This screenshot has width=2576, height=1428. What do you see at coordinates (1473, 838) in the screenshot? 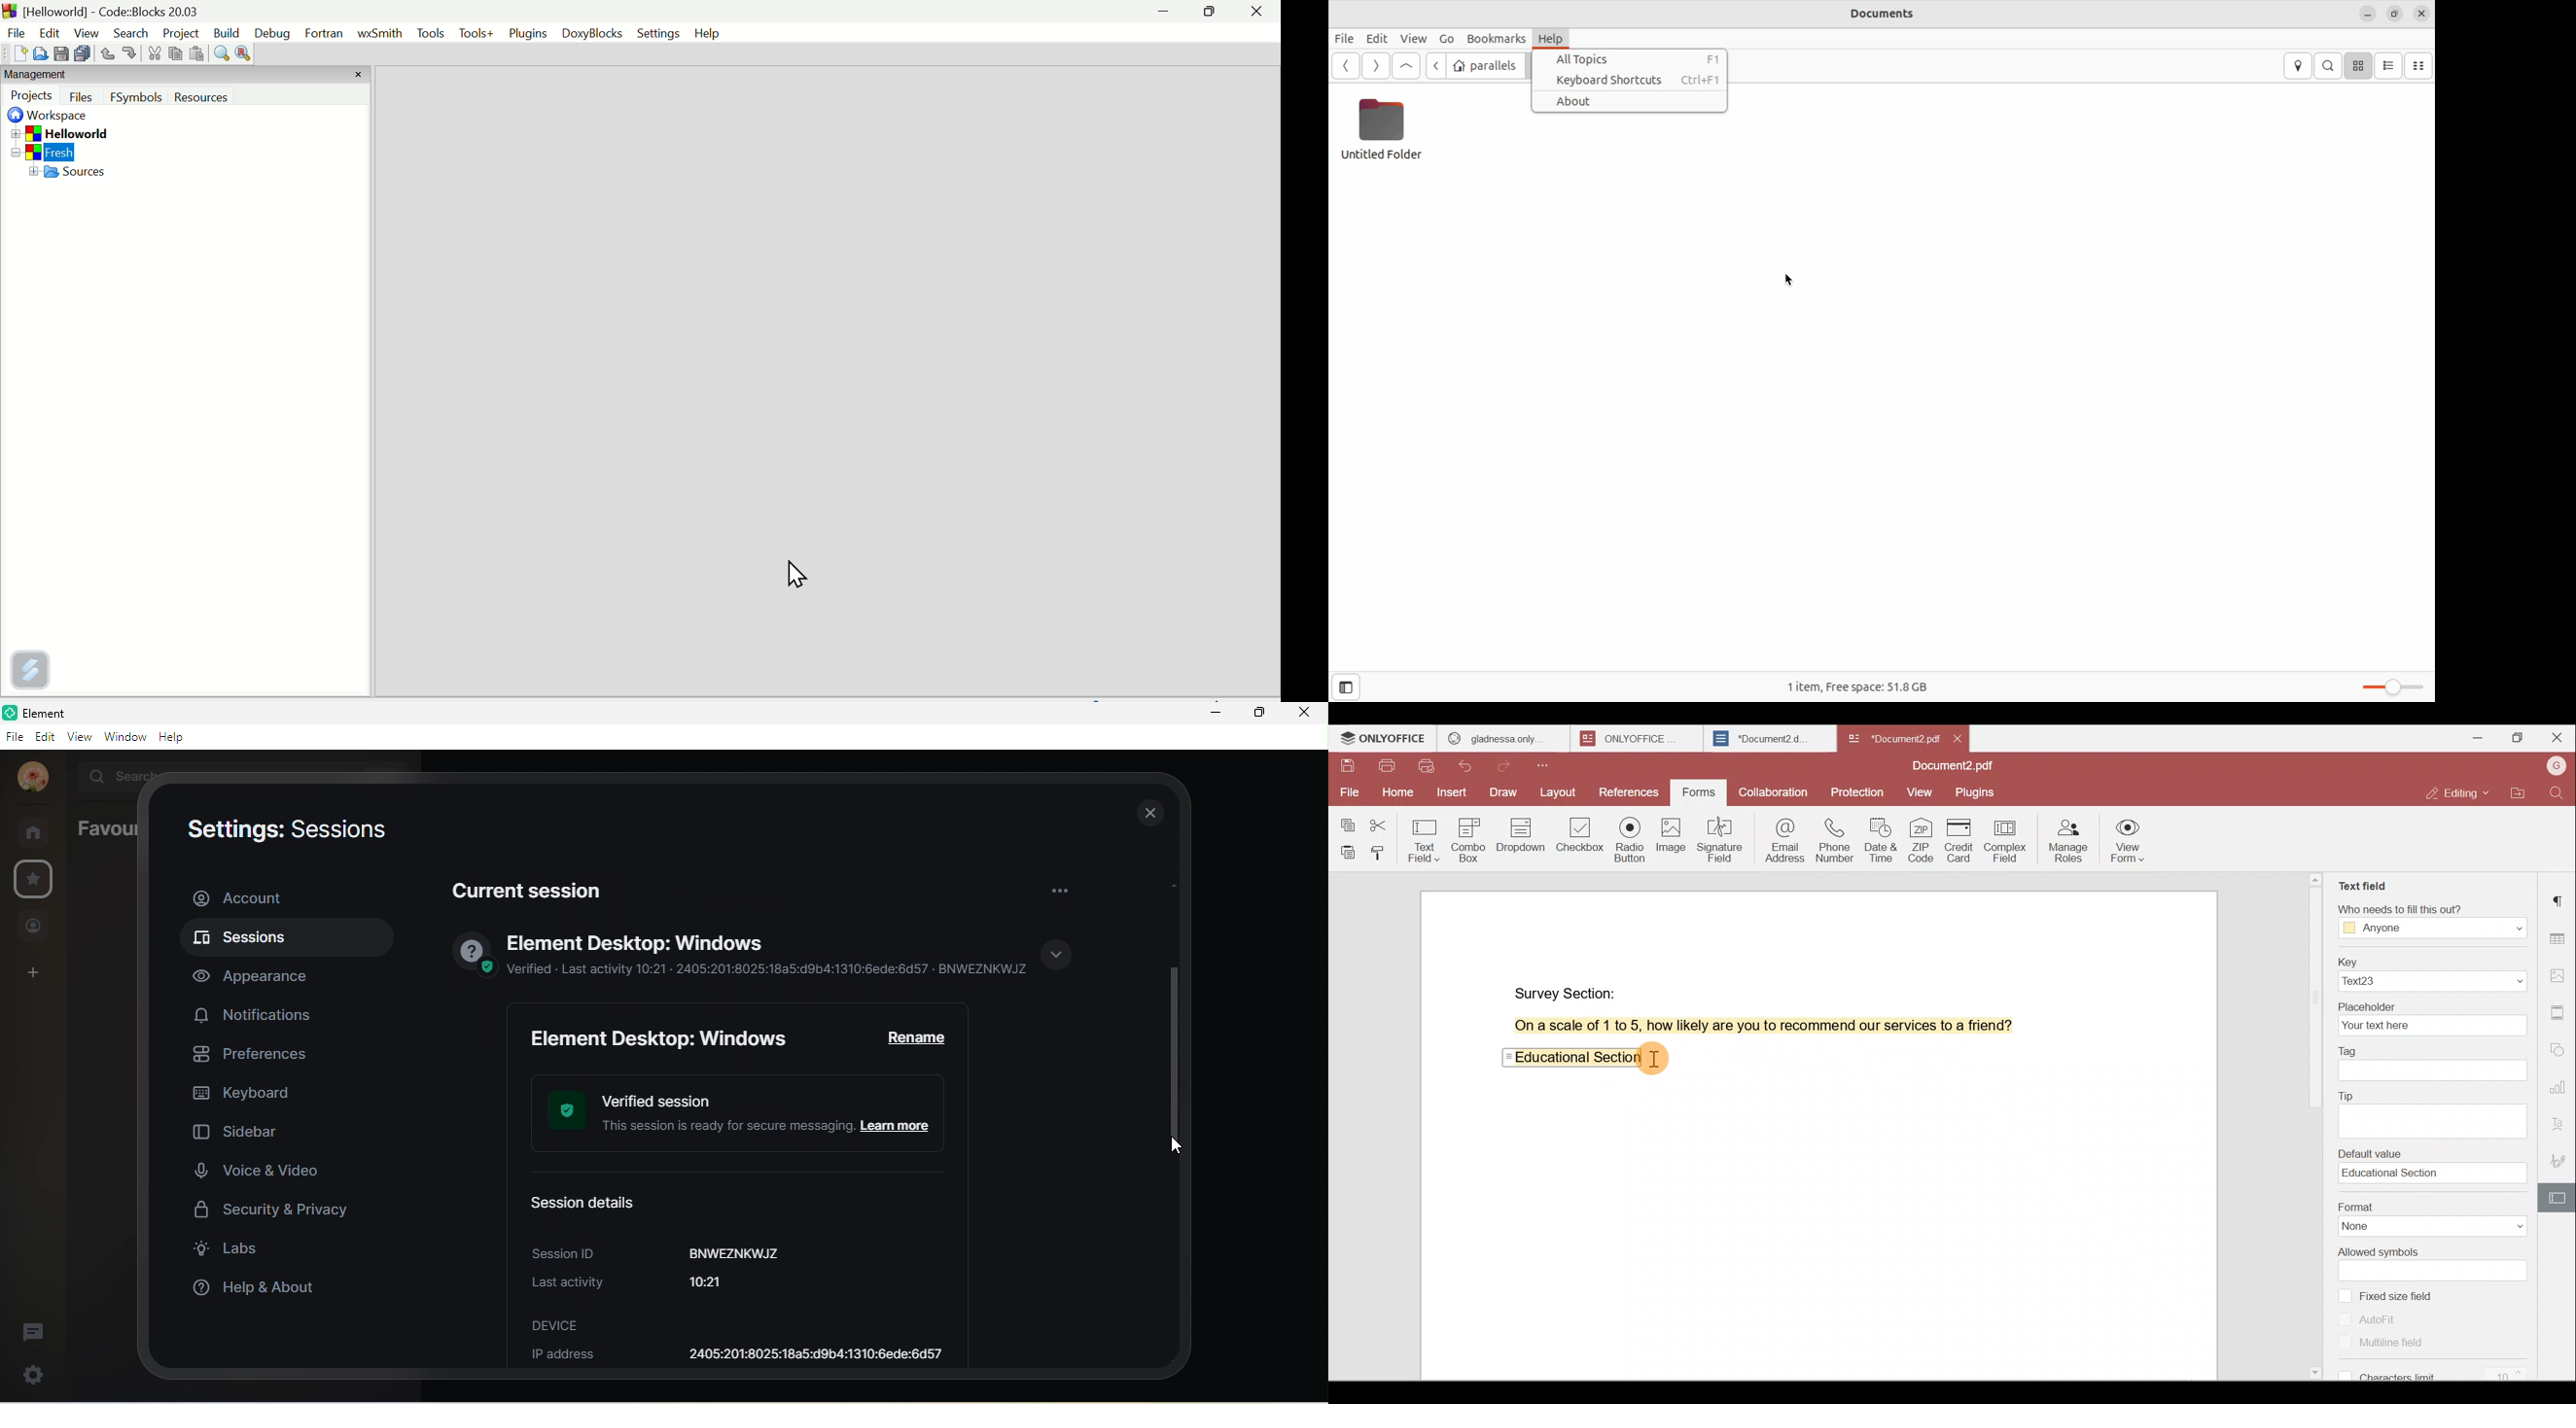
I see `Combo box` at bounding box center [1473, 838].